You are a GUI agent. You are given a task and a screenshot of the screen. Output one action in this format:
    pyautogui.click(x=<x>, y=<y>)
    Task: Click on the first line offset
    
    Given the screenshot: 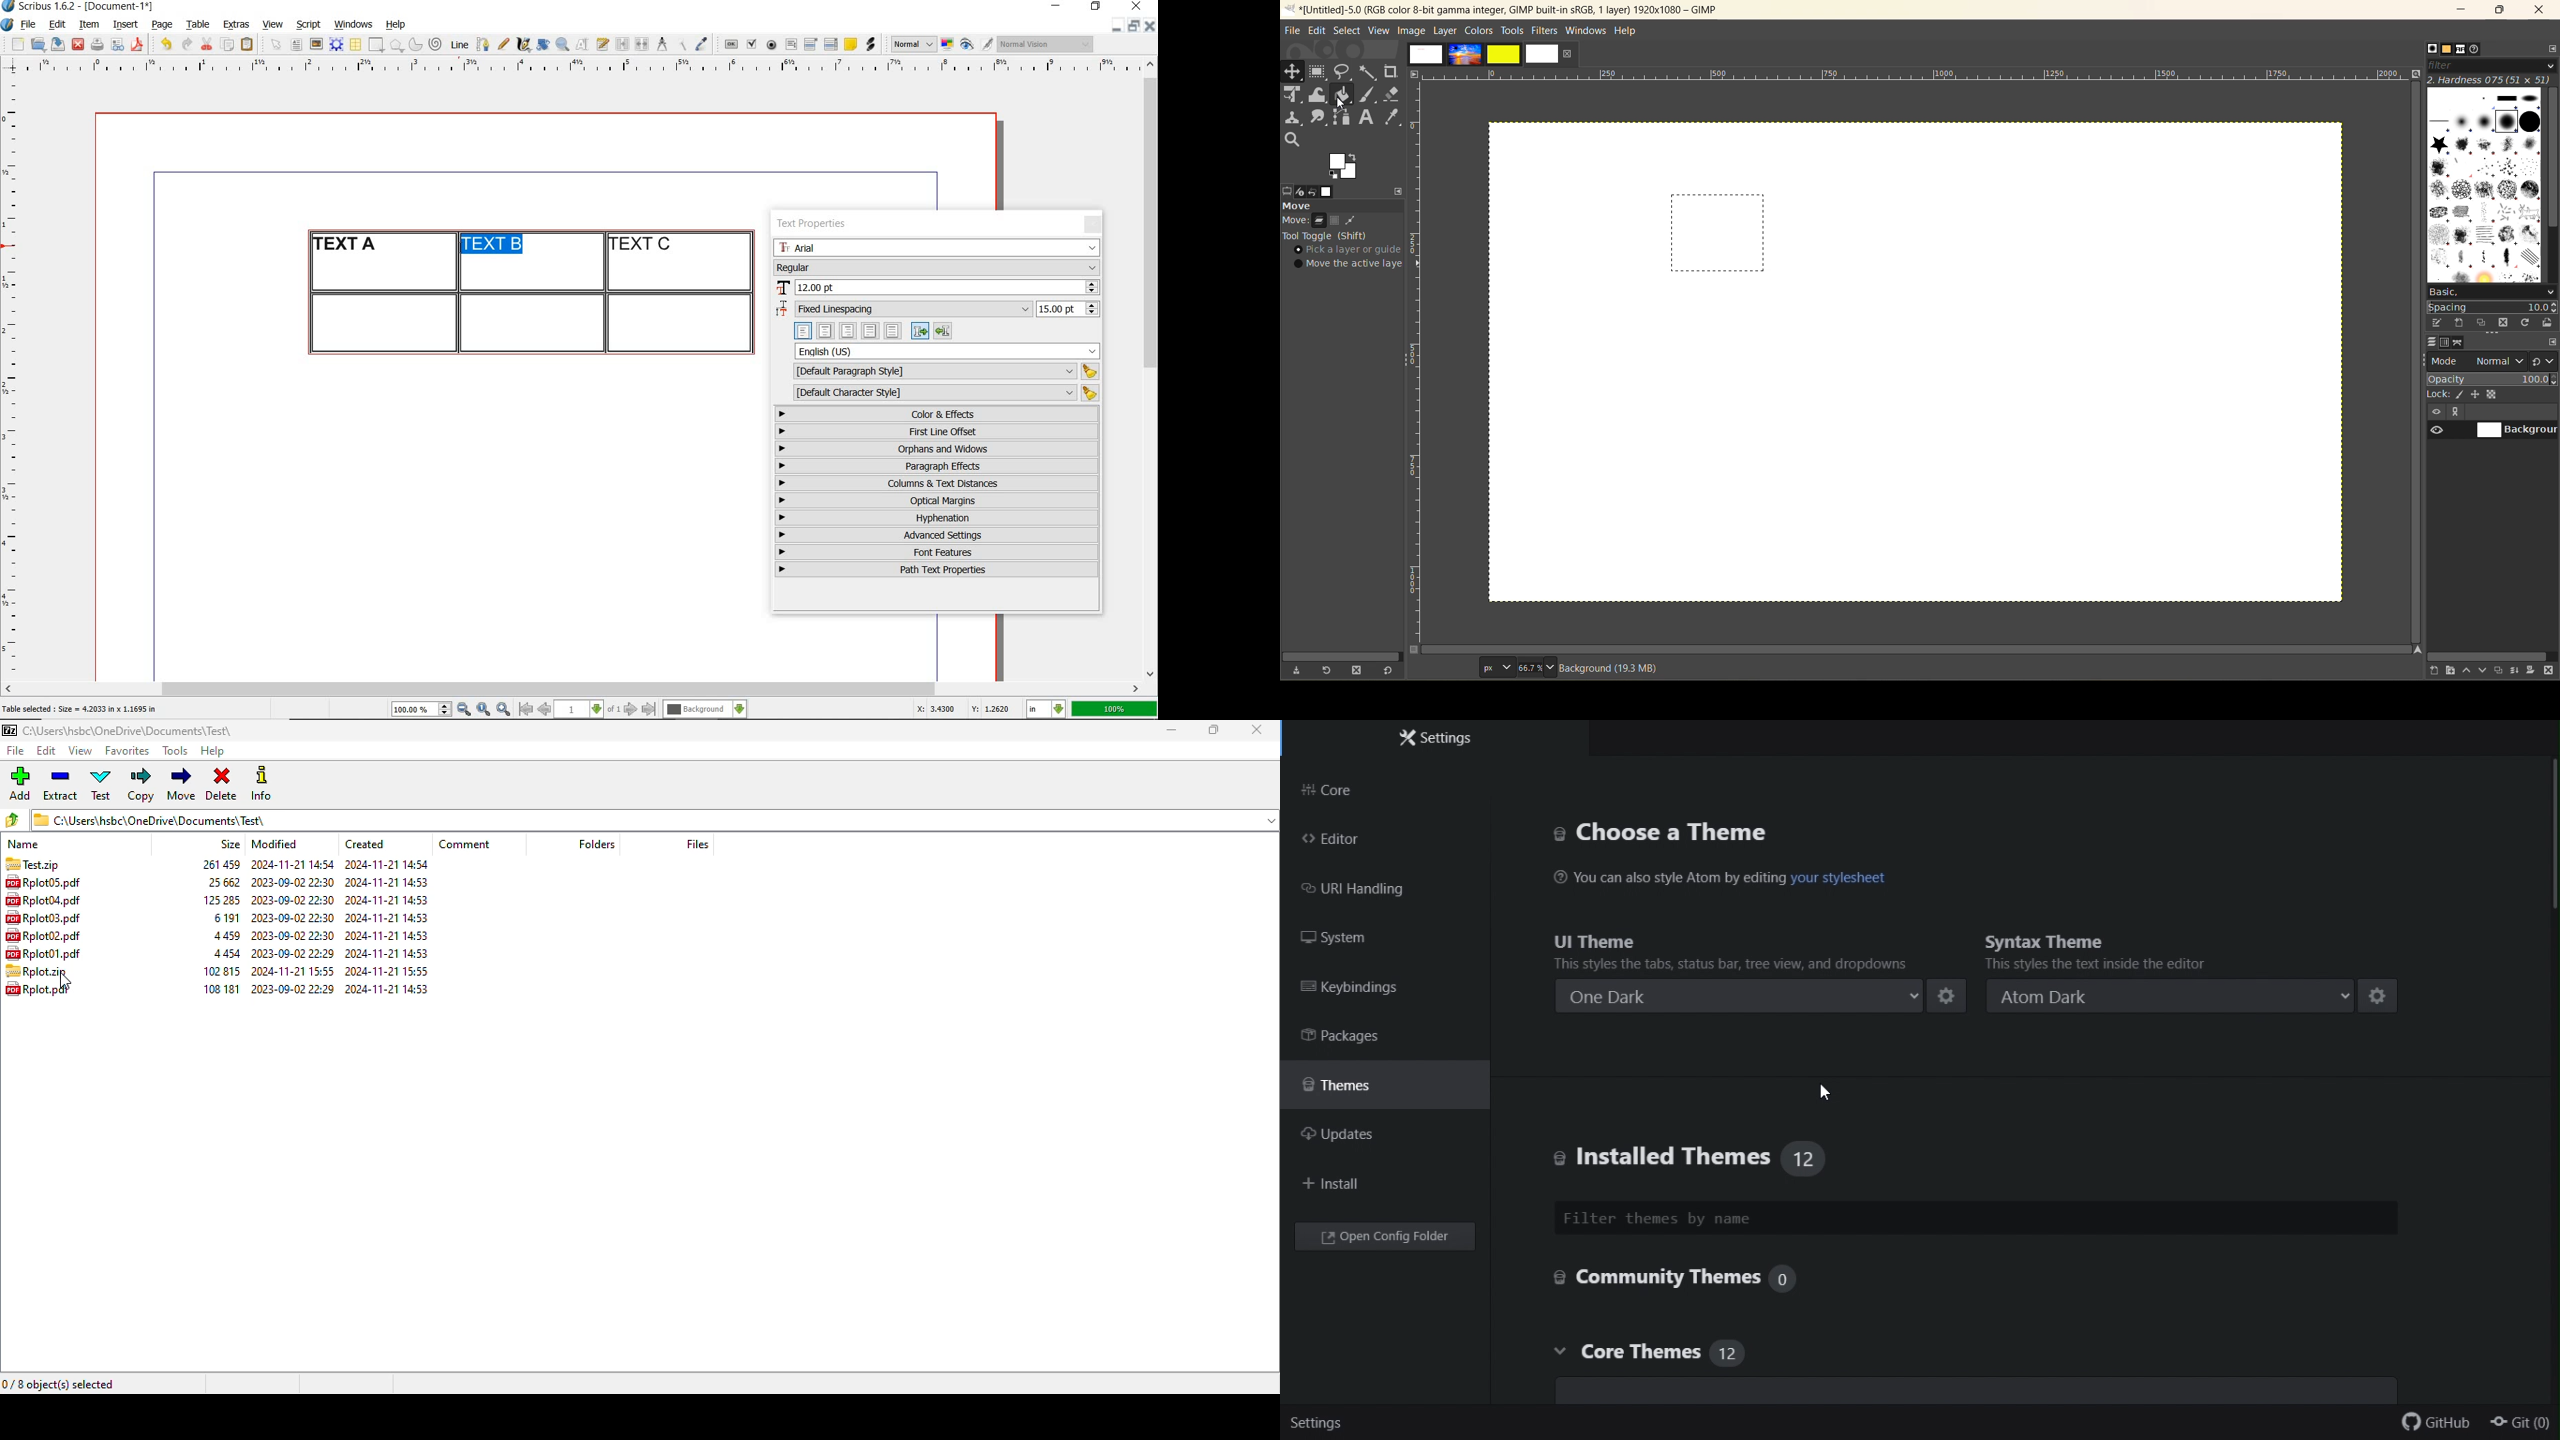 What is the action you would take?
    pyautogui.click(x=938, y=432)
    